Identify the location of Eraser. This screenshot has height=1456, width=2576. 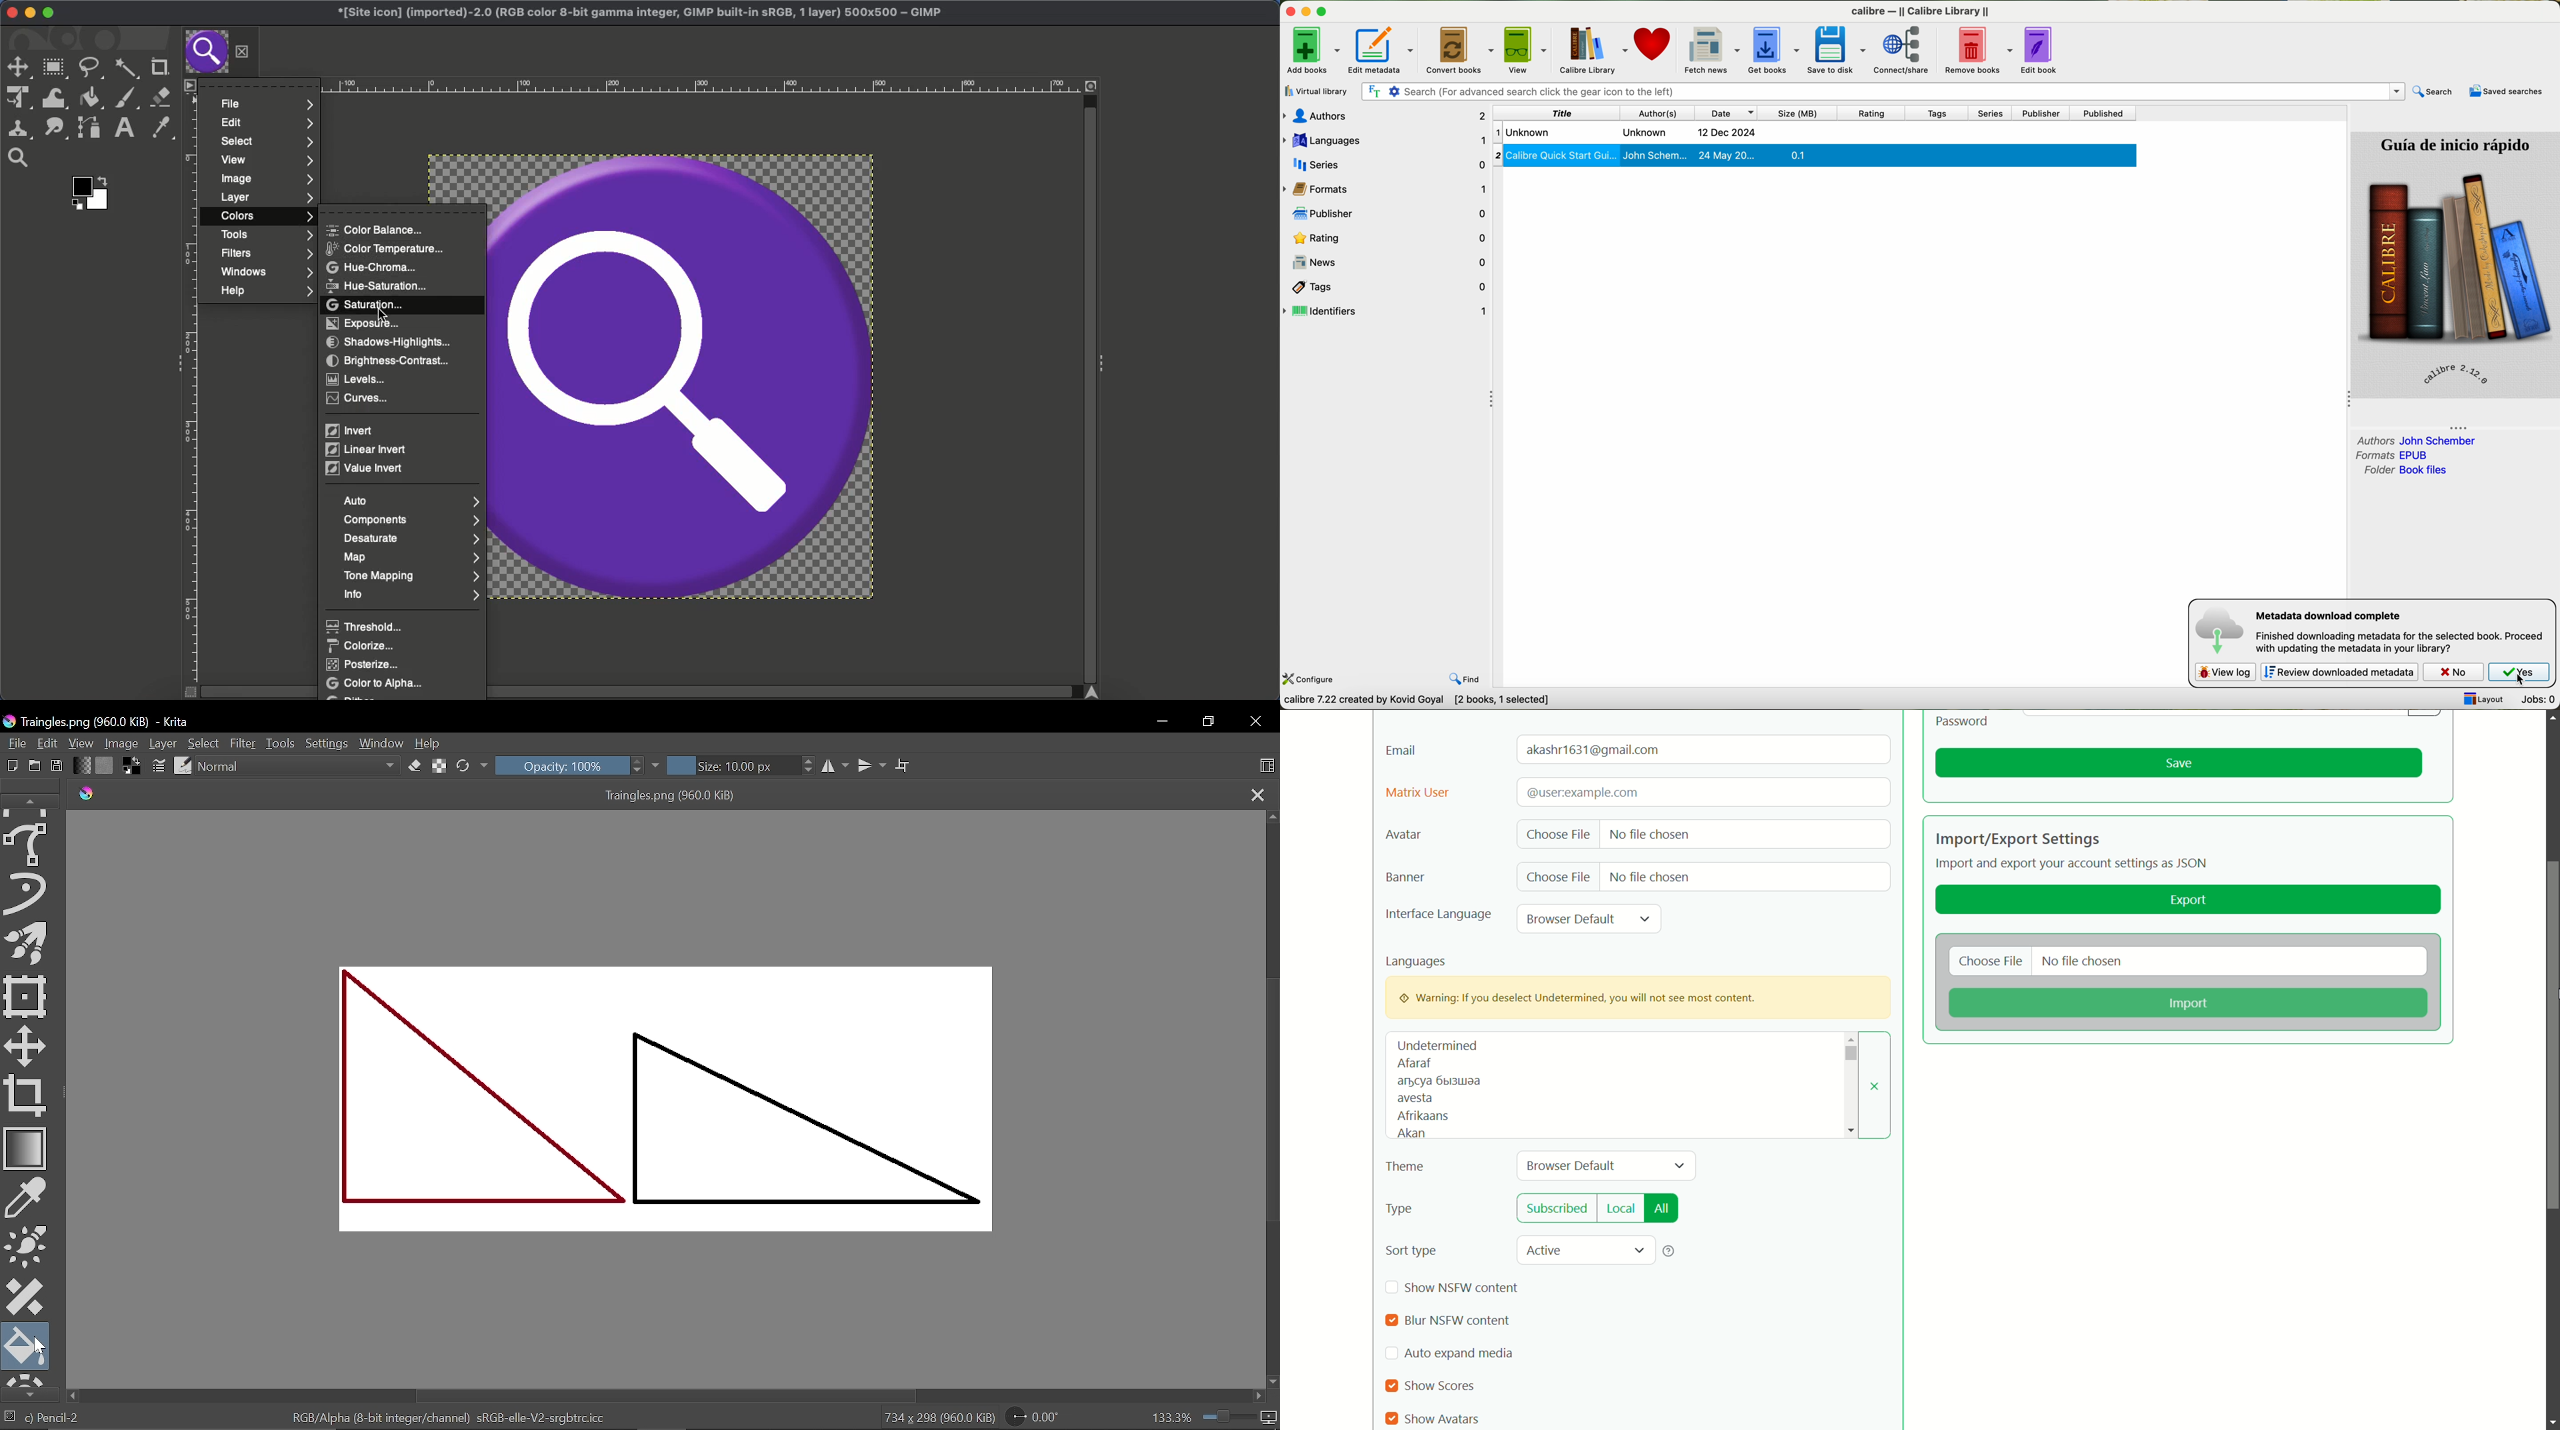
(160, 97).